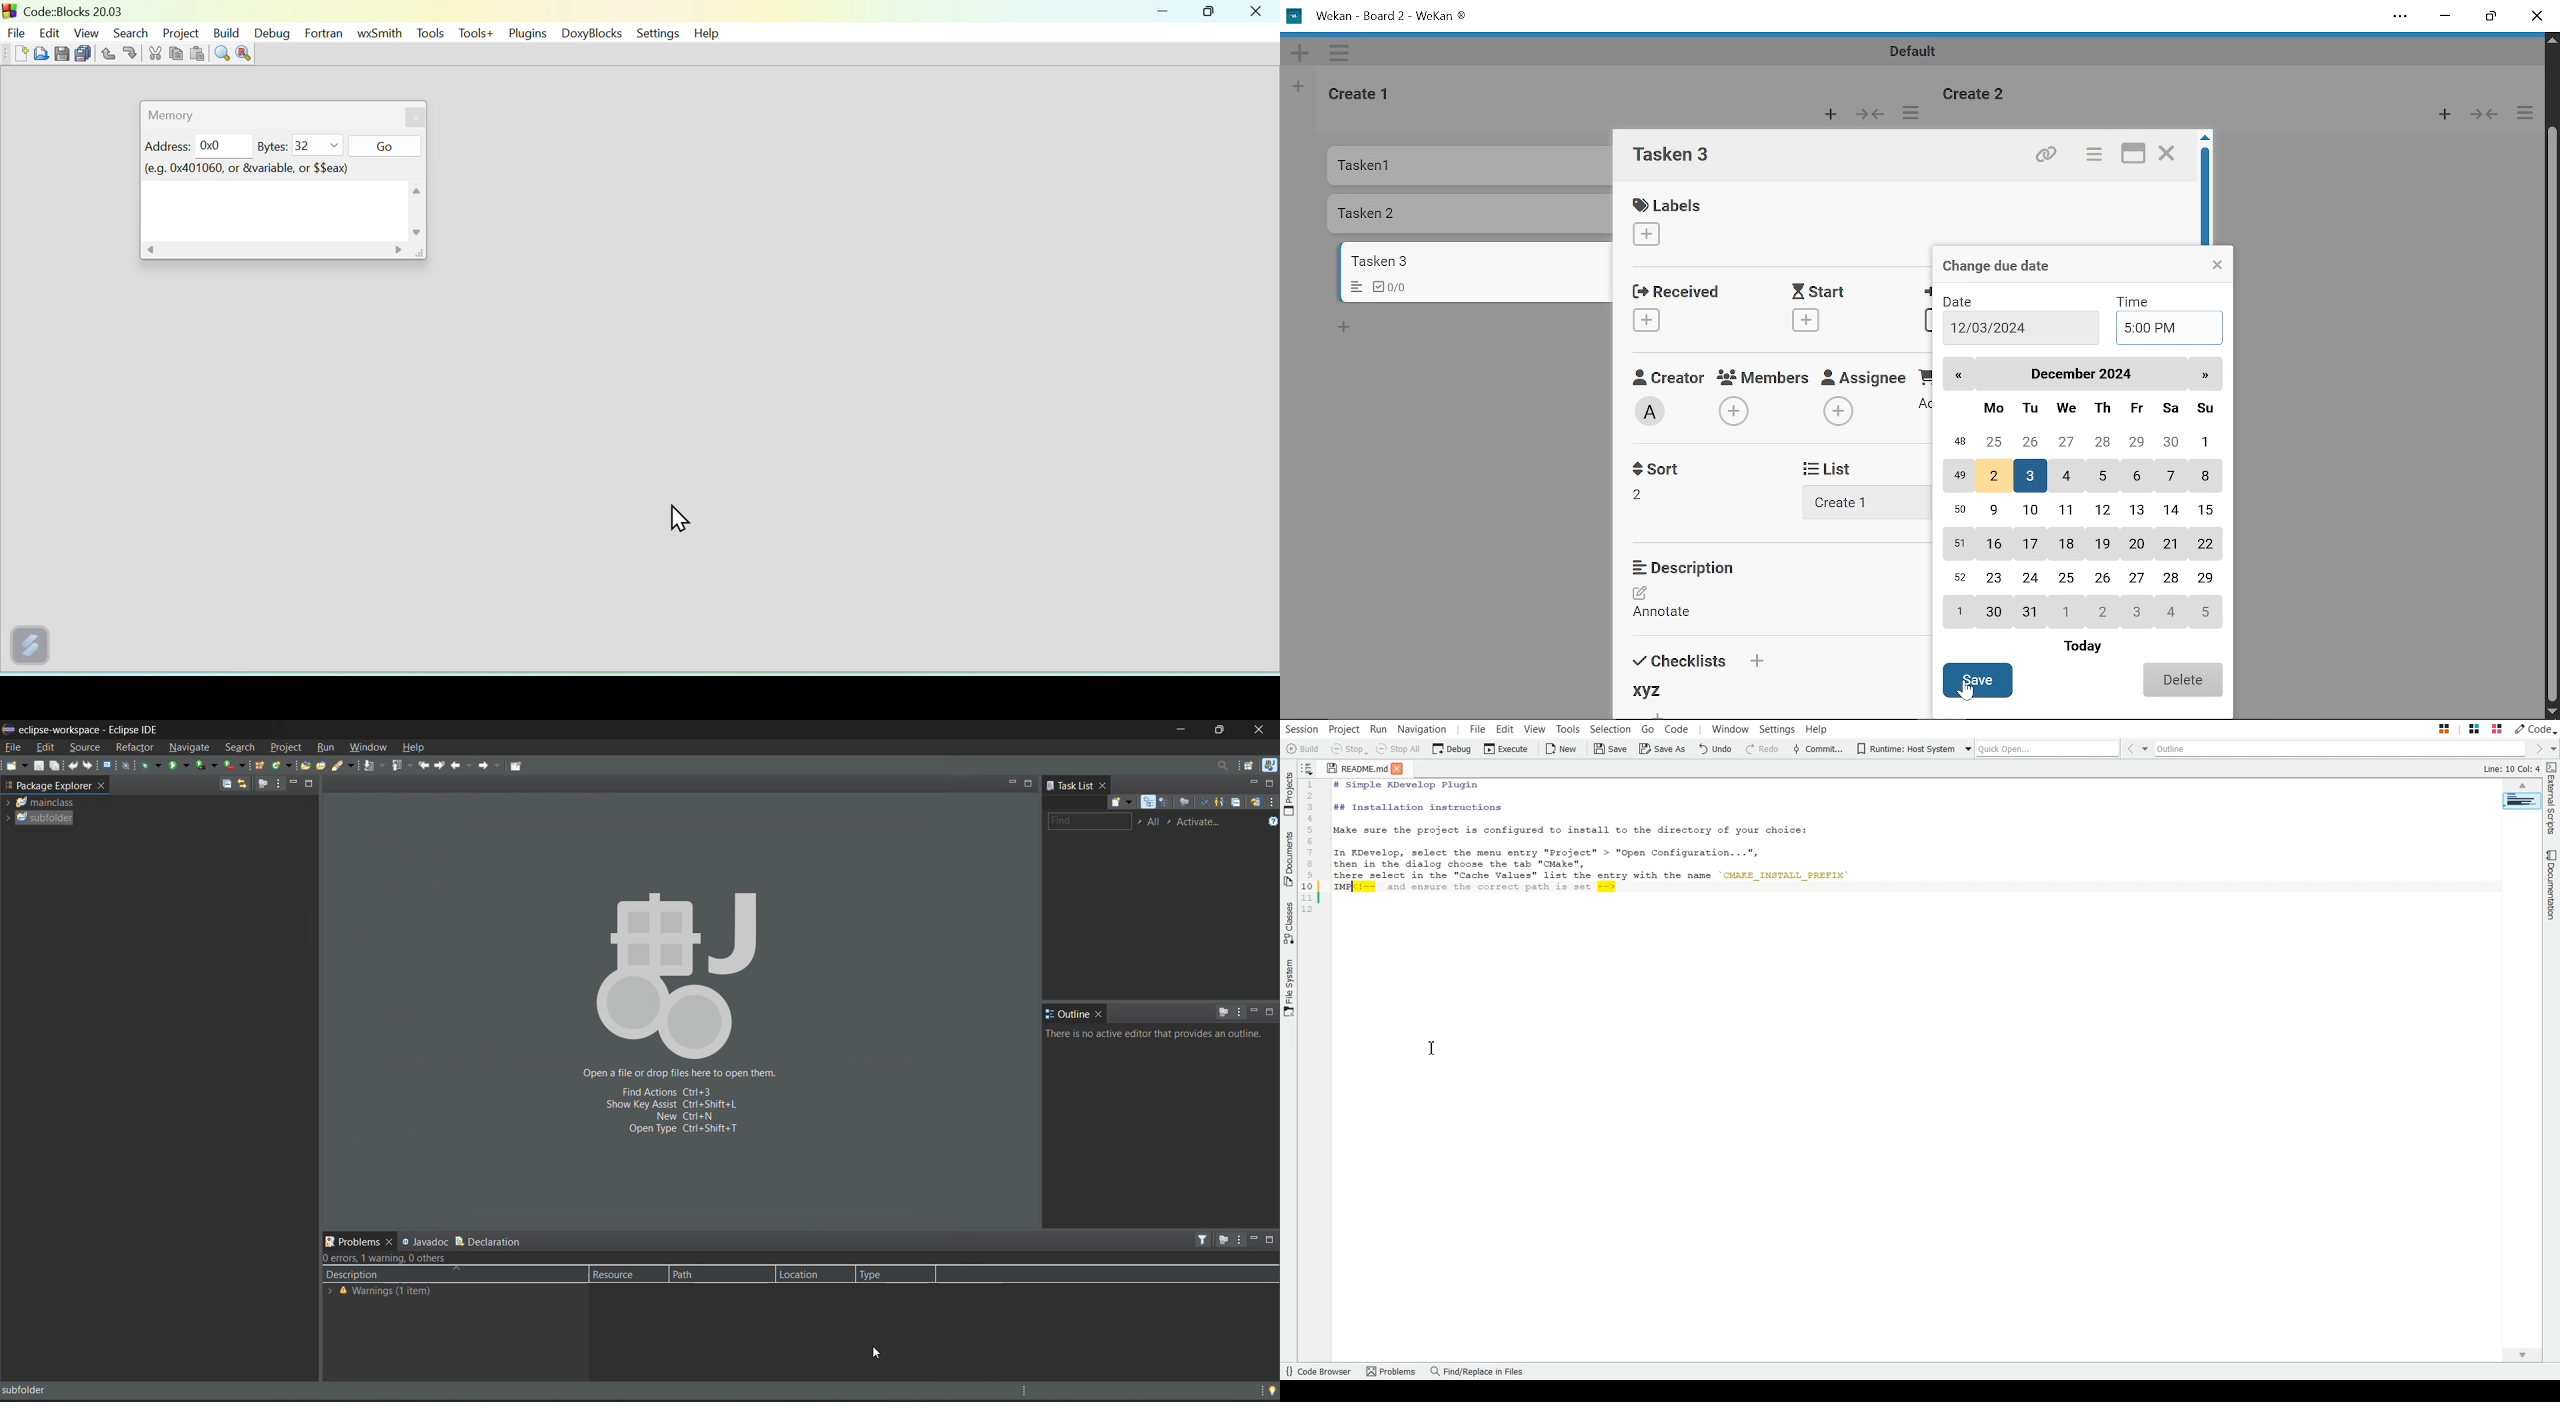  I want to click on synchronize changed, so click(1255, 804).